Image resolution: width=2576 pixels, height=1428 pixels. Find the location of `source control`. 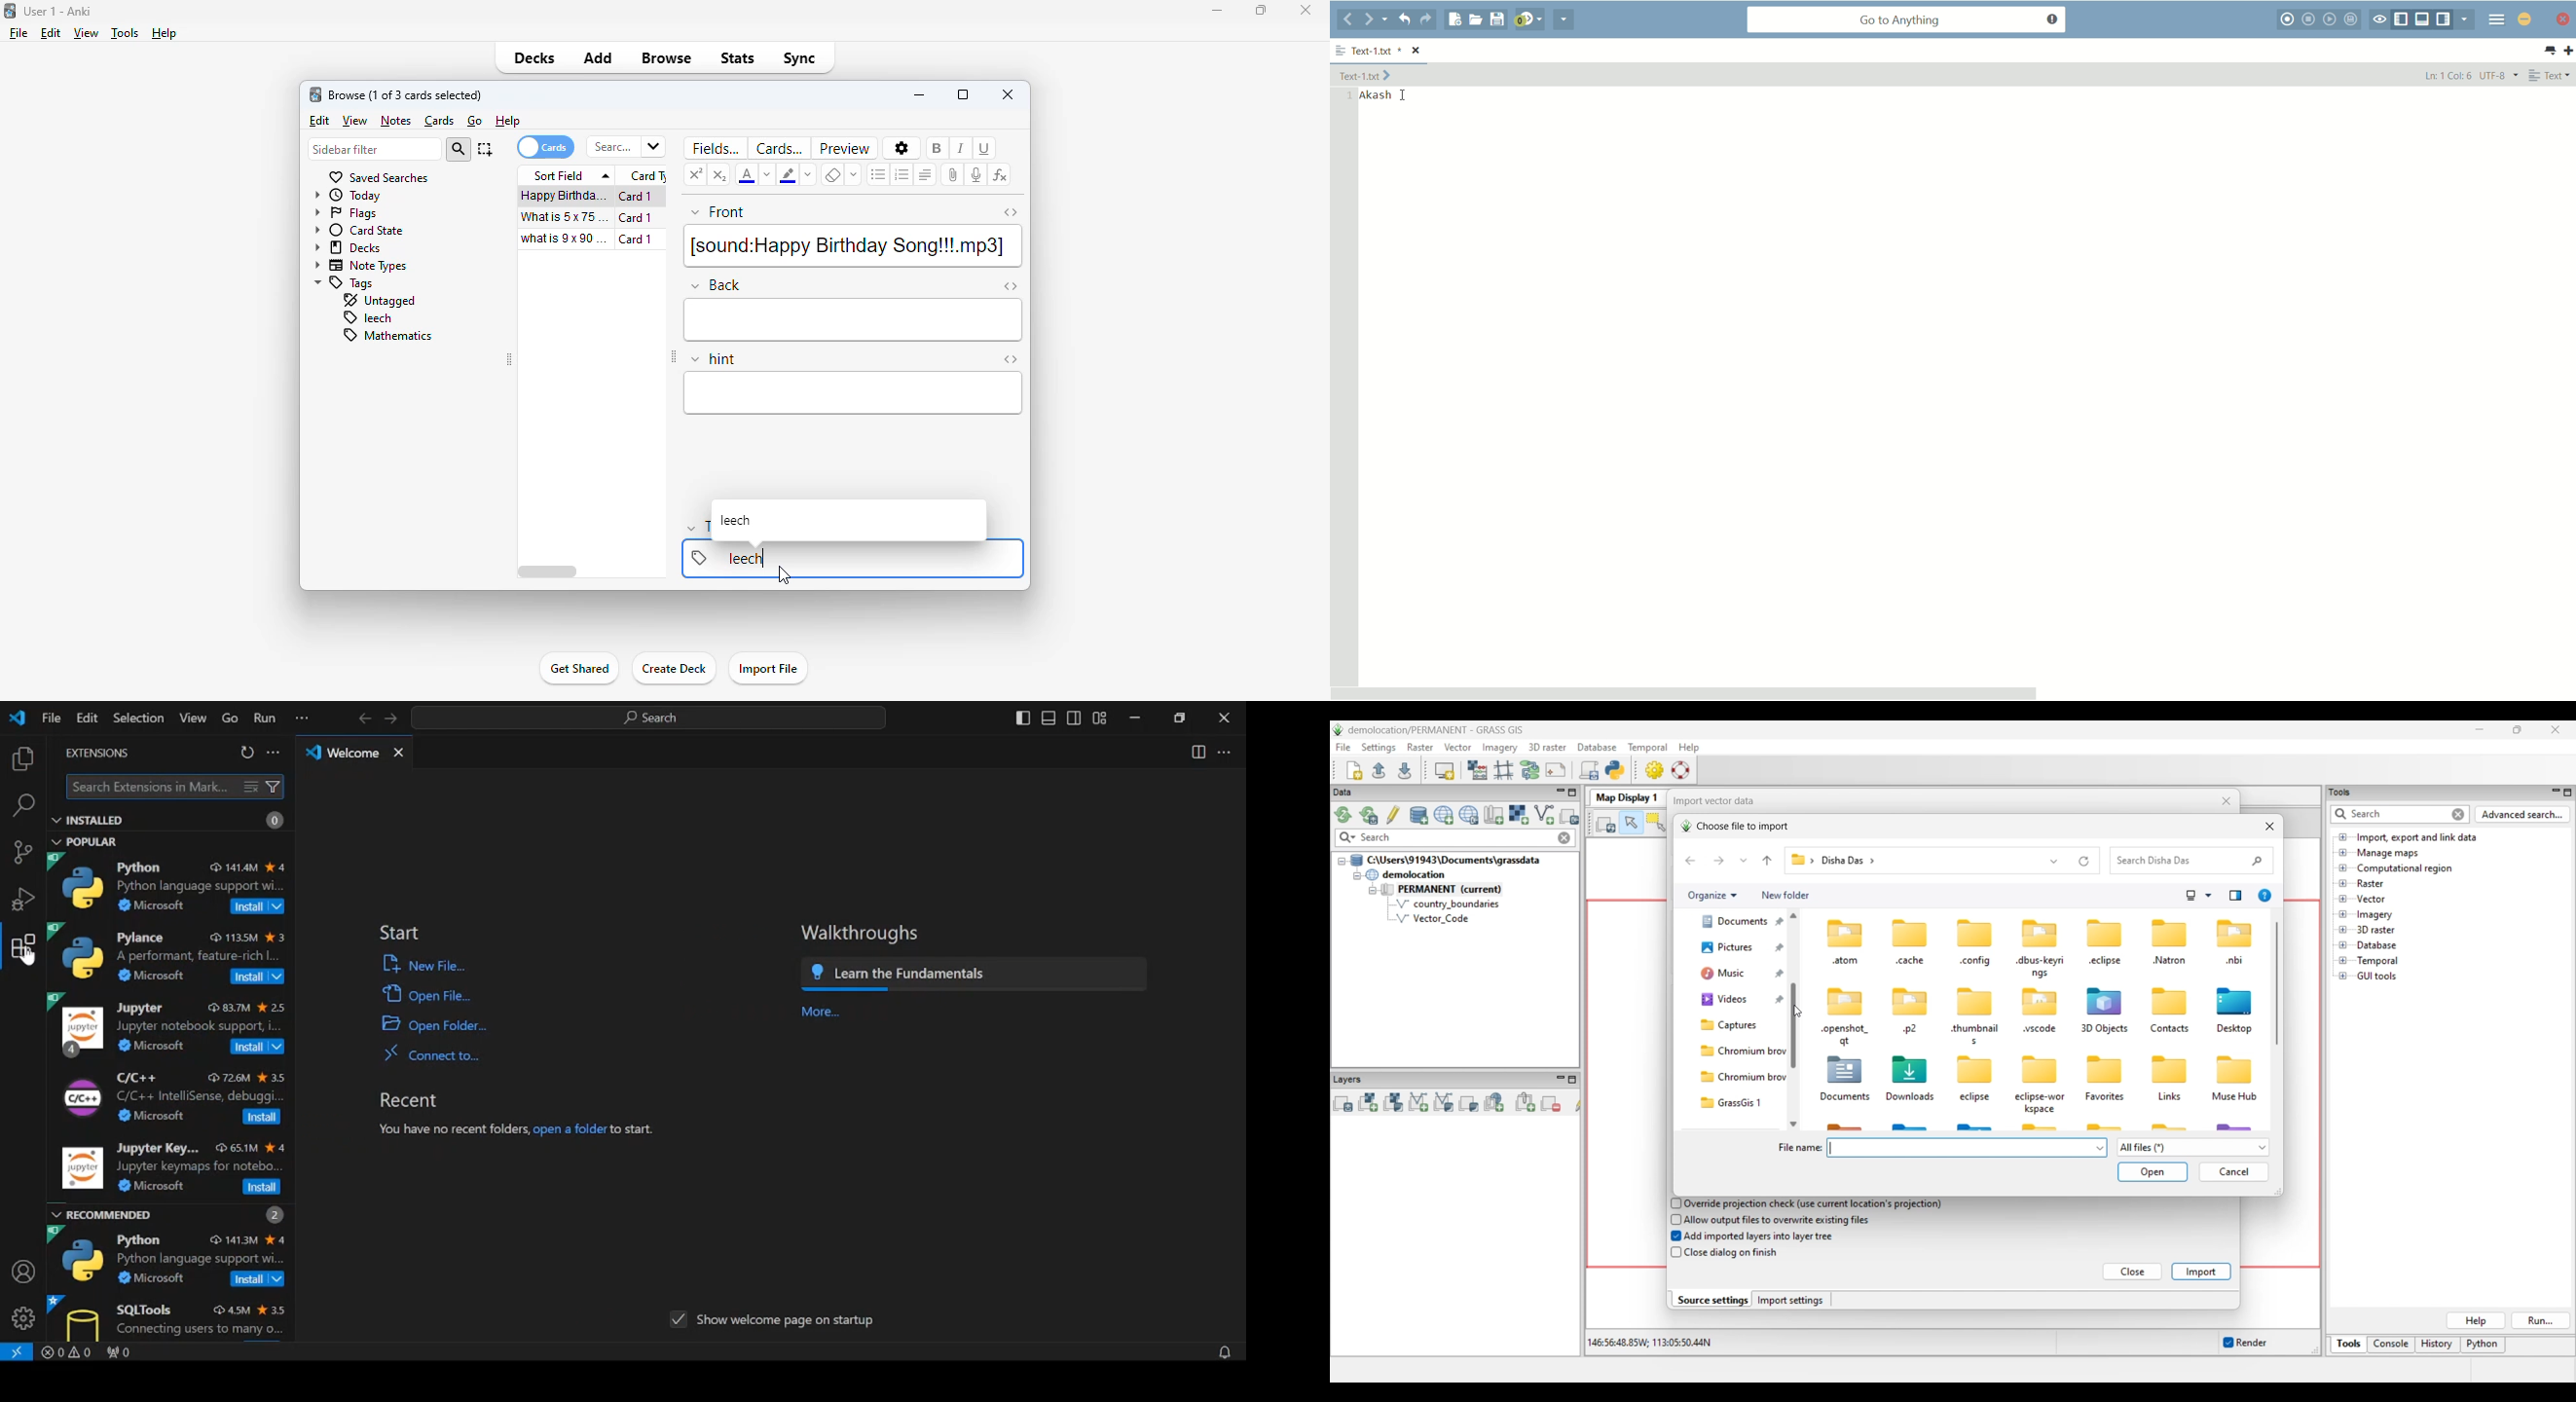

source control is located at coordinates (23, 852).